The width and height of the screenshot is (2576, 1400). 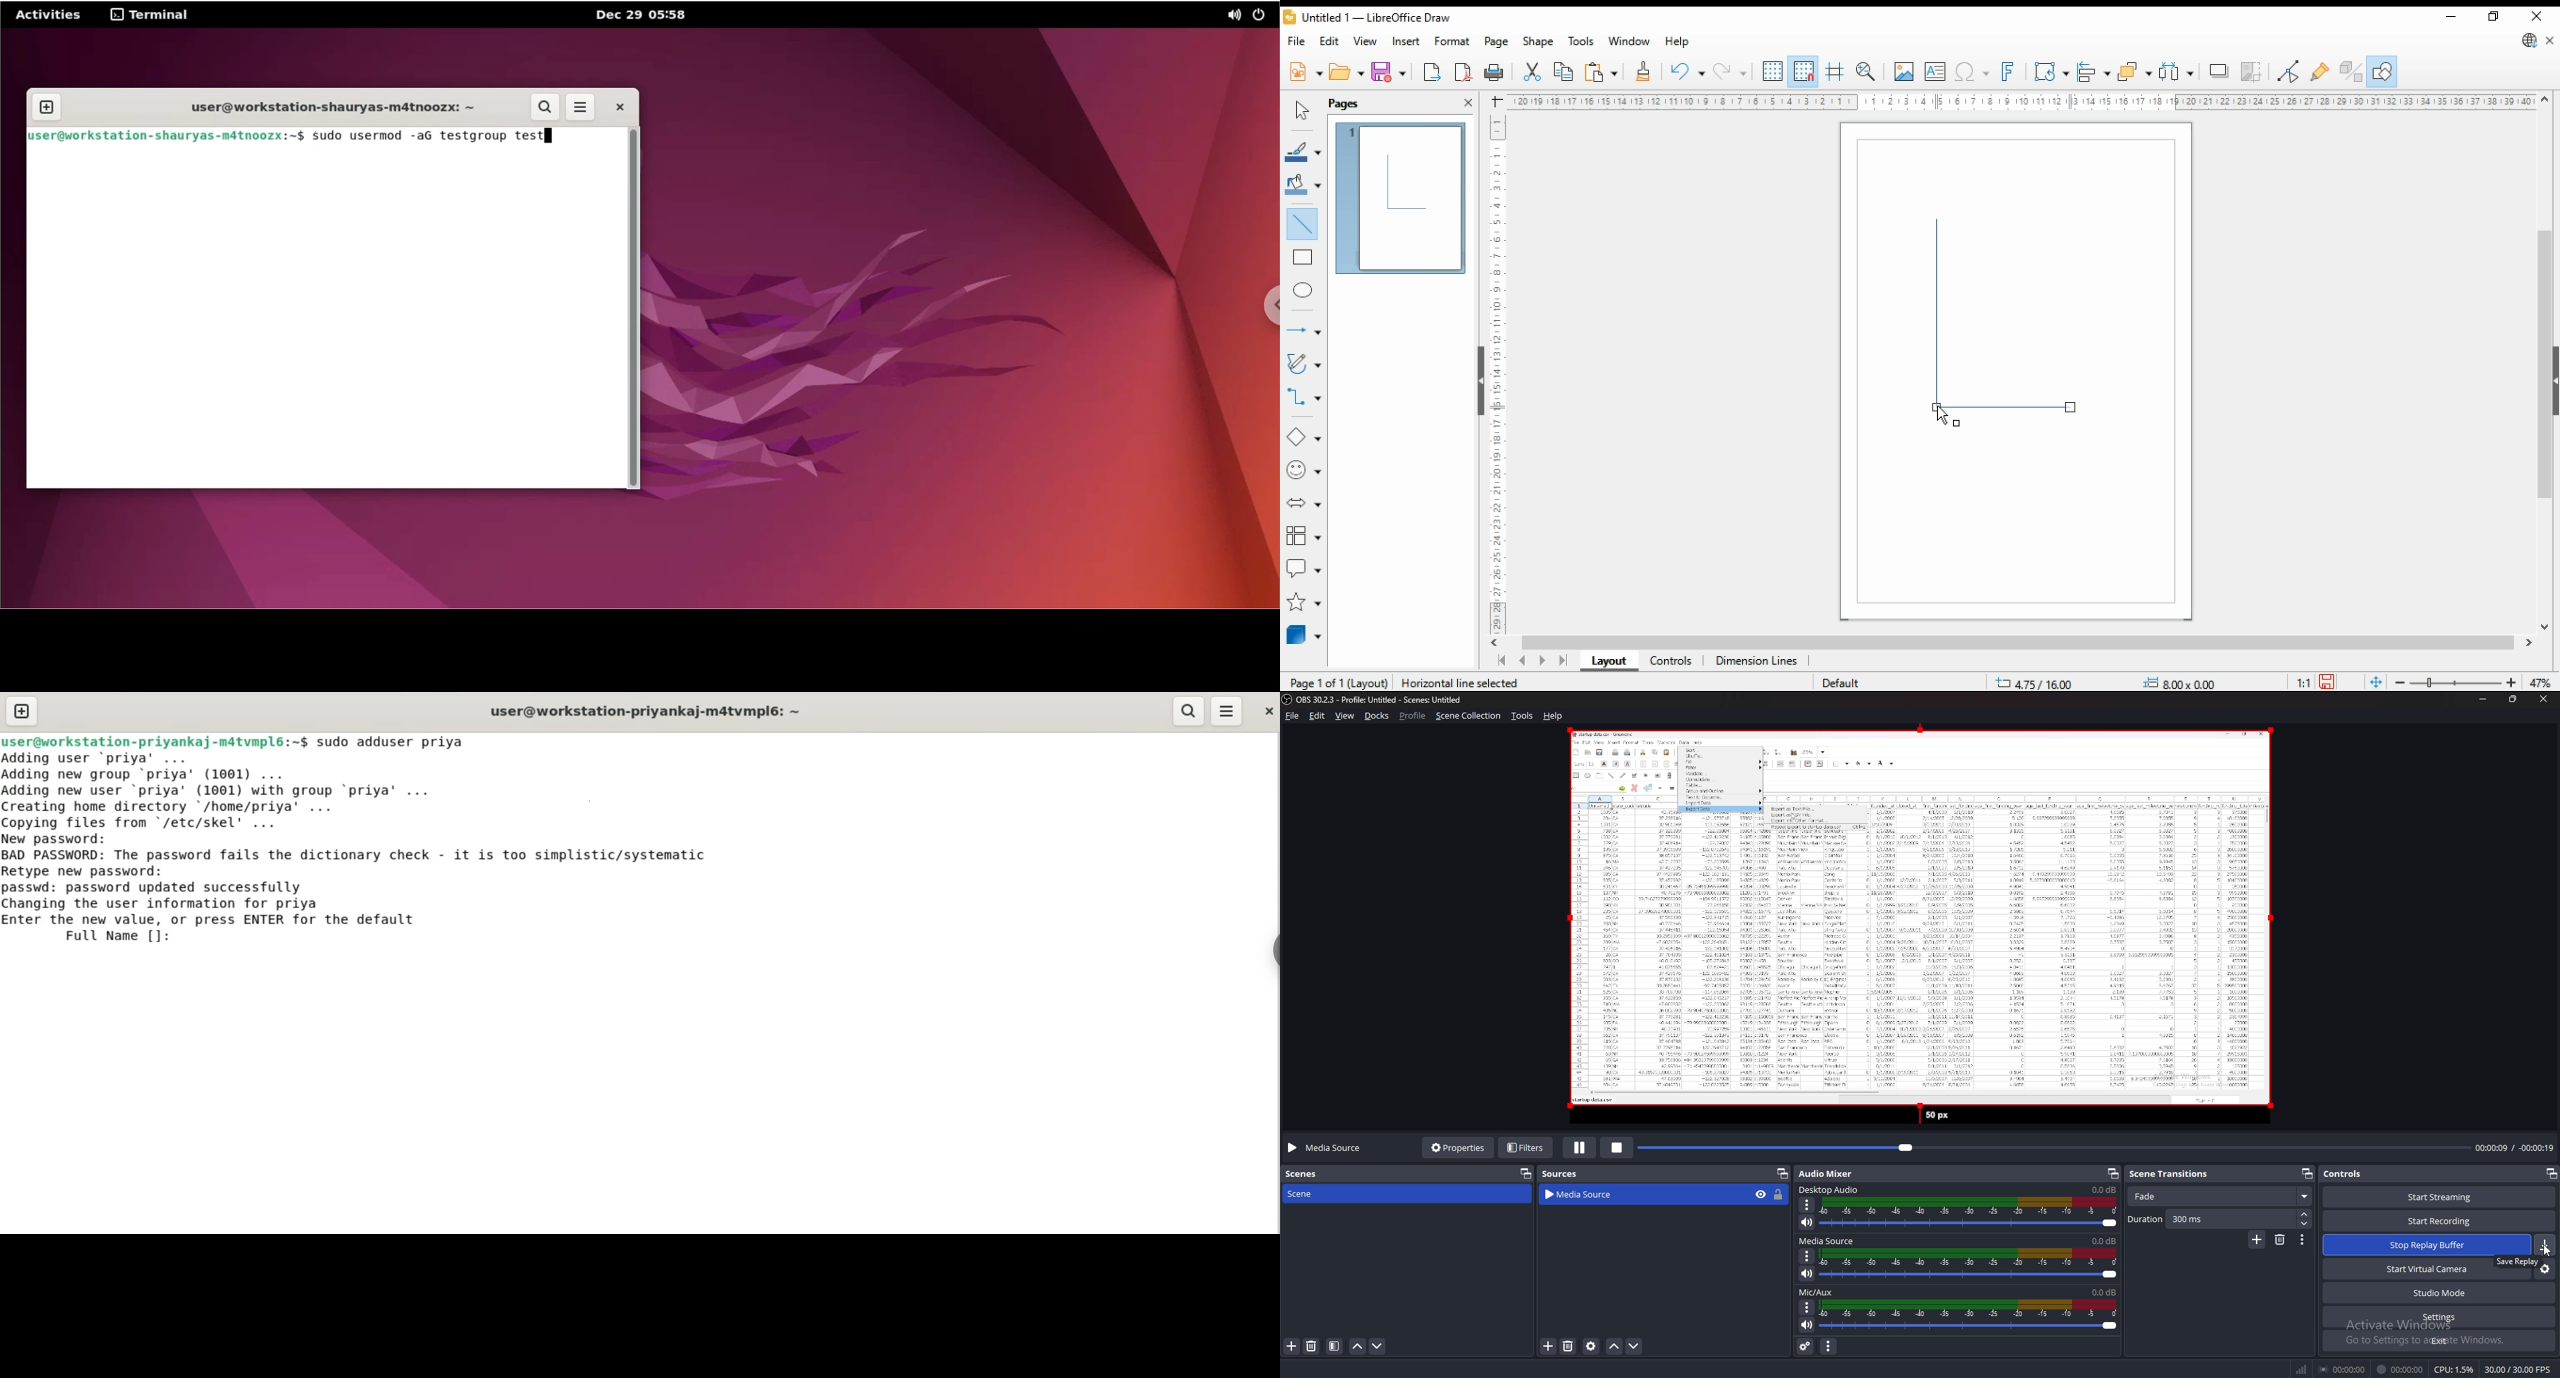 What do you see at coordinates (1384, 699) in the screenshot?
I see `‘OBS 30.2.3 - Profile: Untitled - Scenes: Untitled` at bounding box center [1384, 699].